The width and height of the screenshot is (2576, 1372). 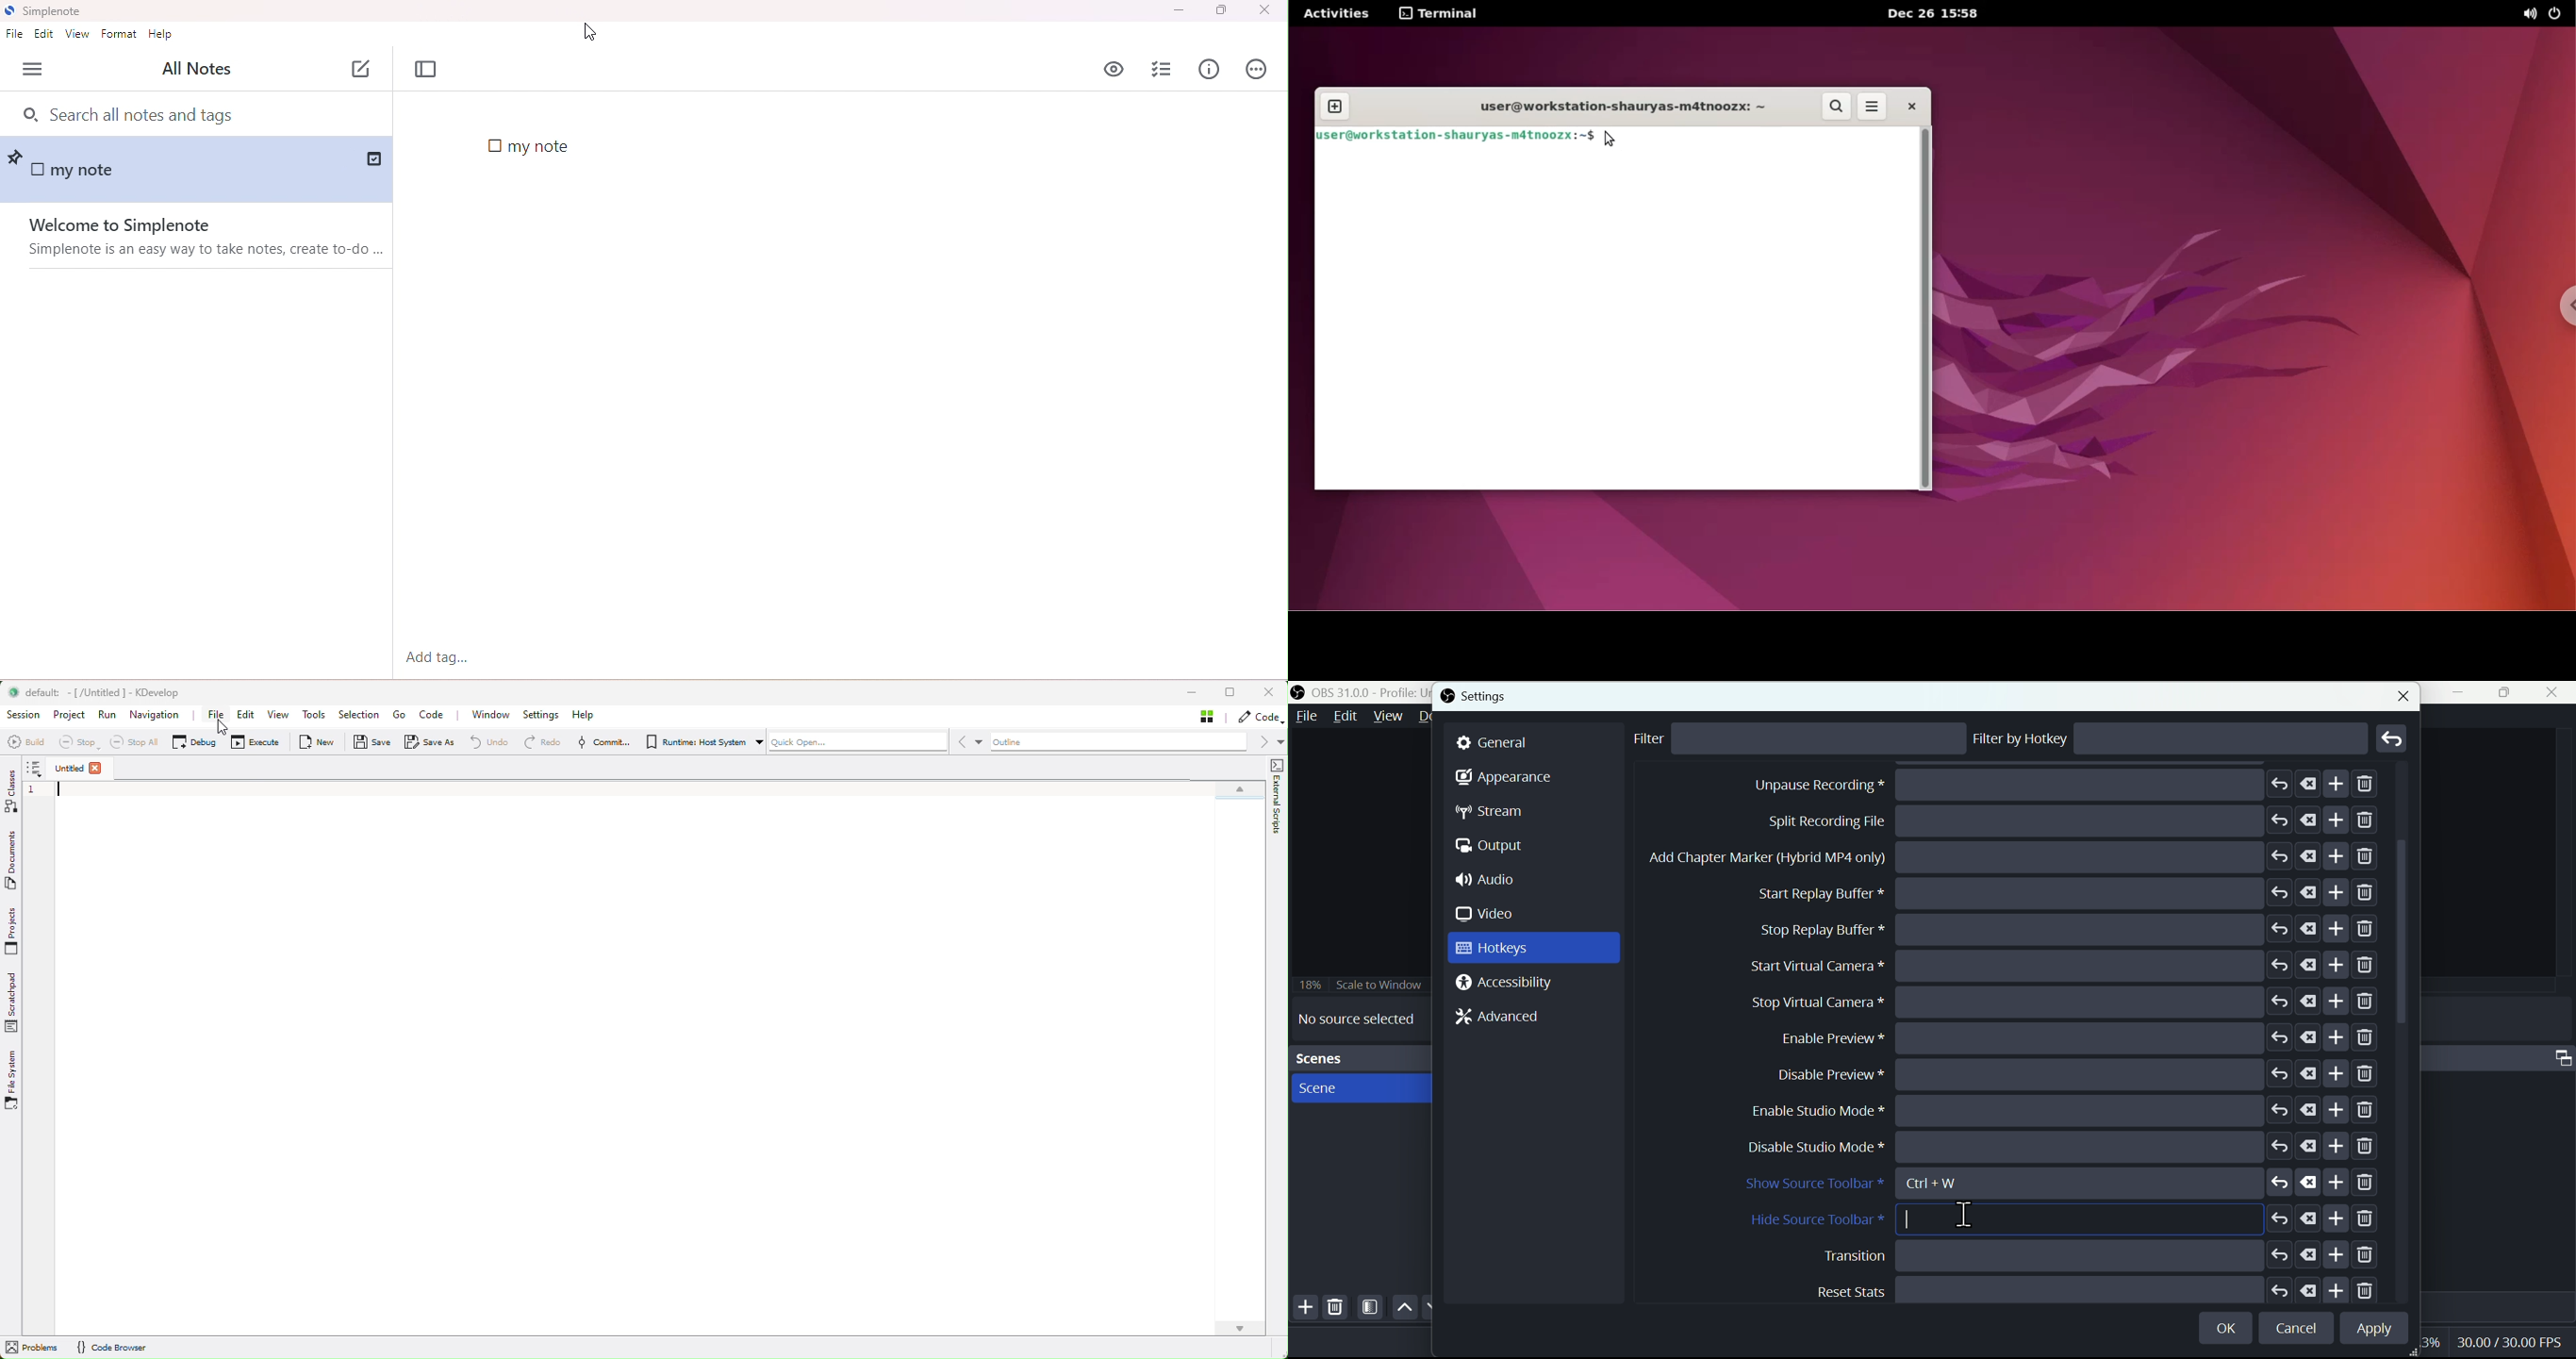 I want to click on add note, so click(x=361, y=70).